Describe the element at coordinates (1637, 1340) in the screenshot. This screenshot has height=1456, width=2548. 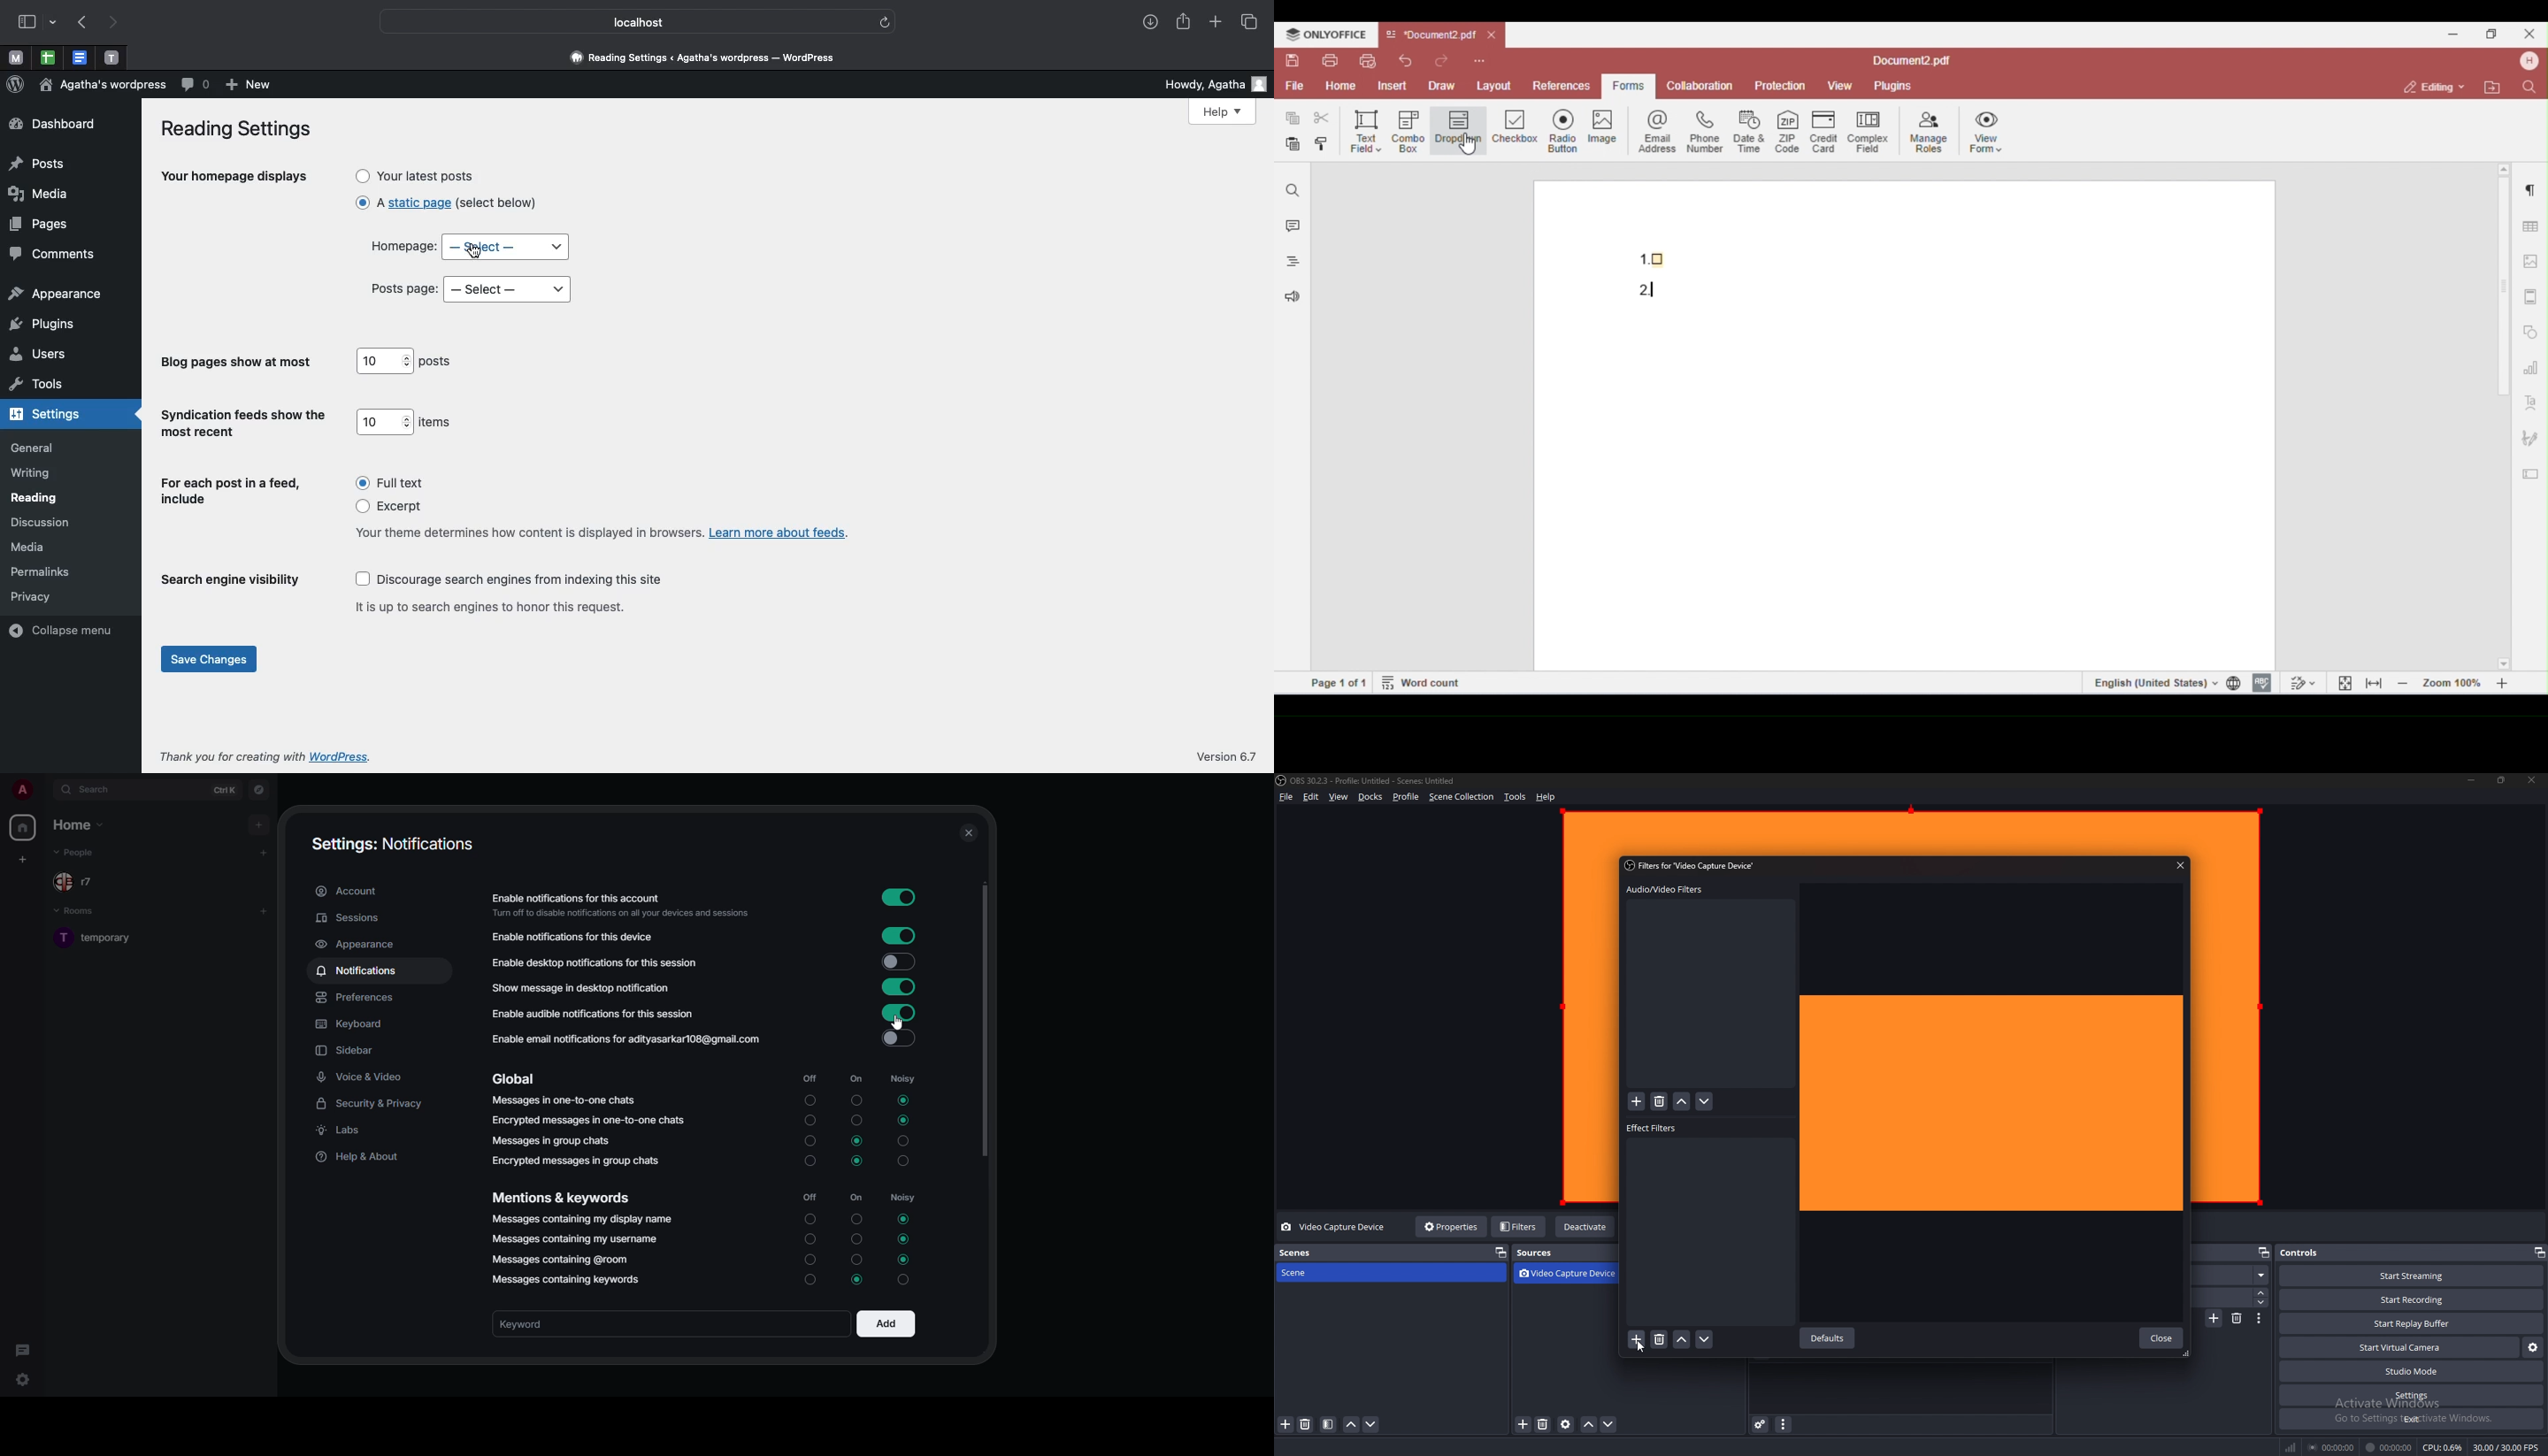
I see `add filter` at that location.